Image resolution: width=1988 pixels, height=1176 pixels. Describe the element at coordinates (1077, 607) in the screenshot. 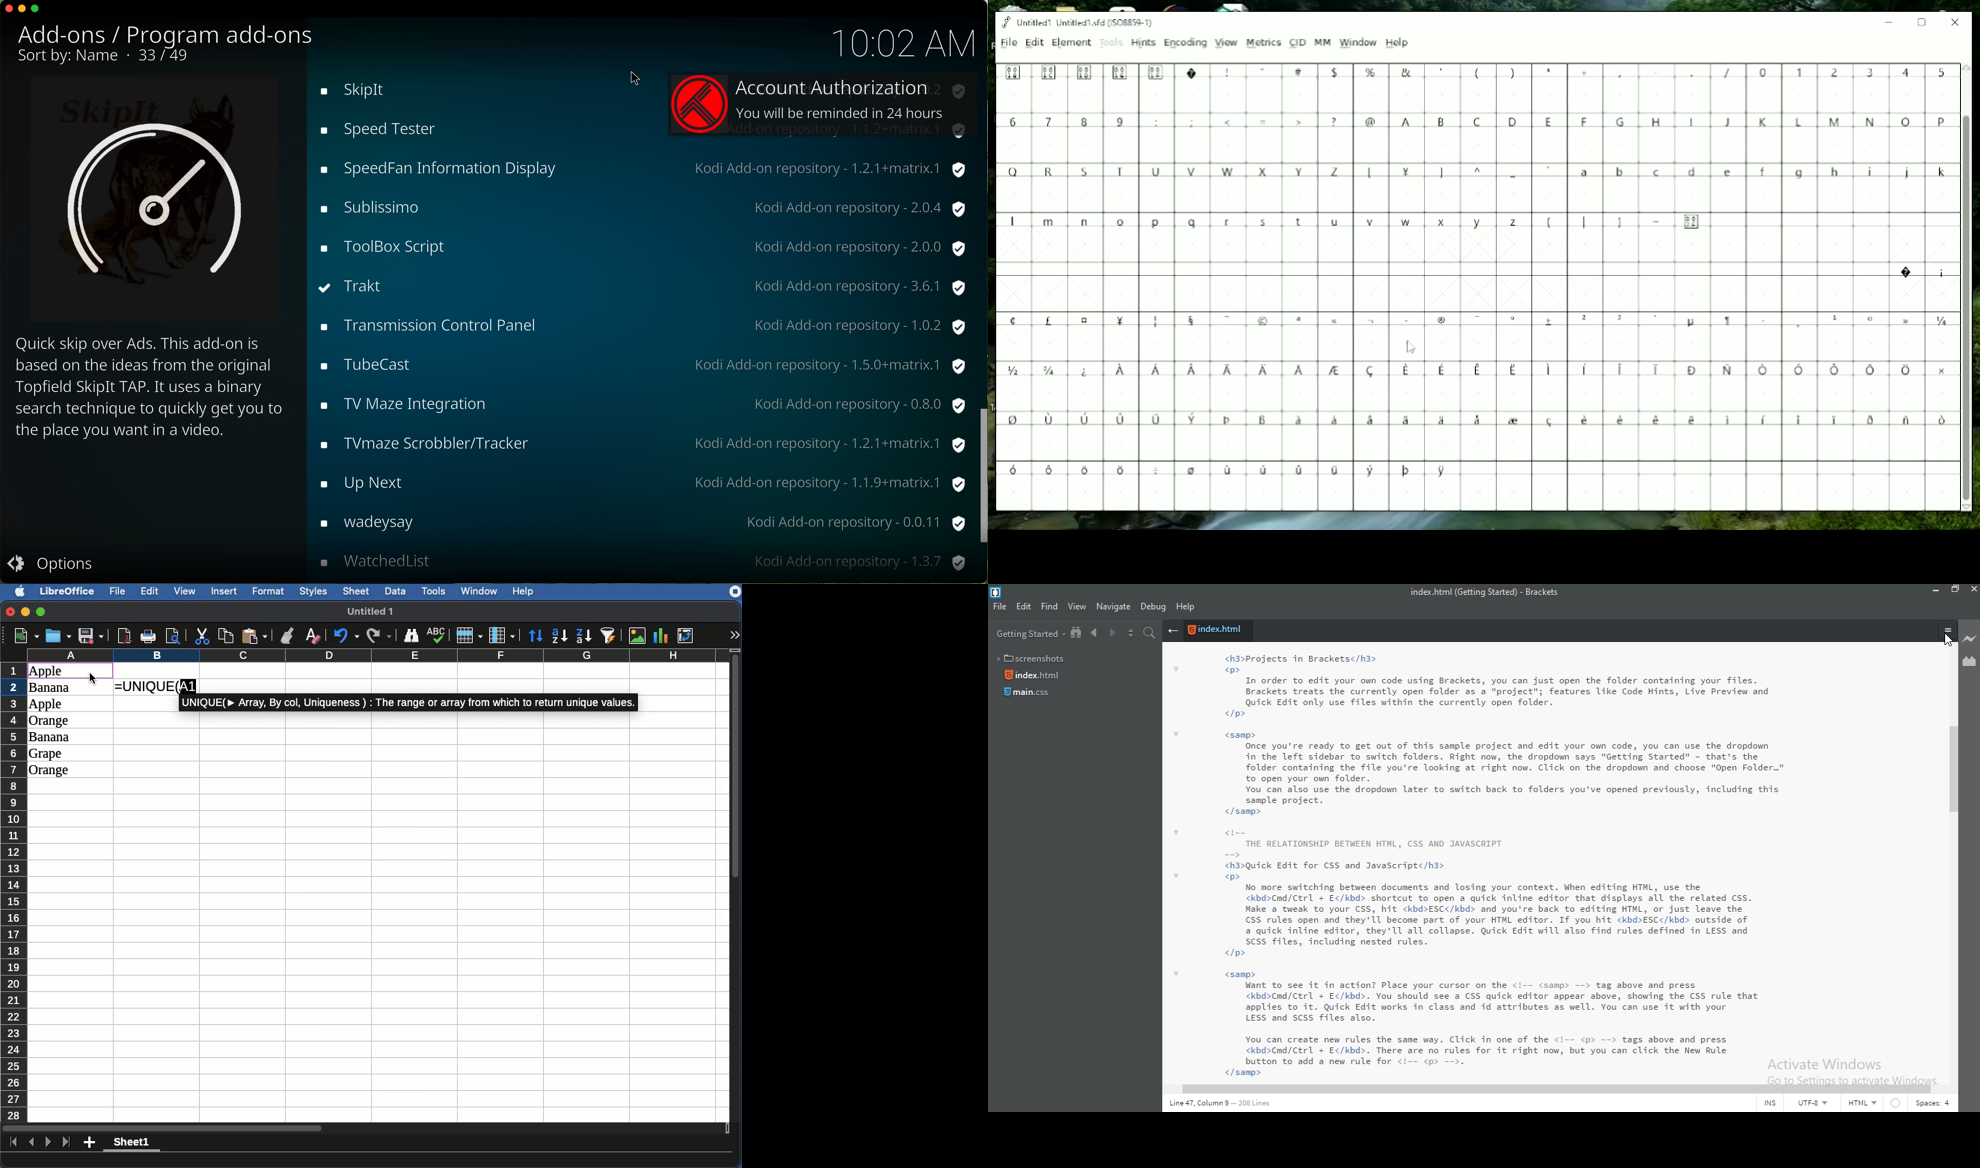

I see `View` at that location.